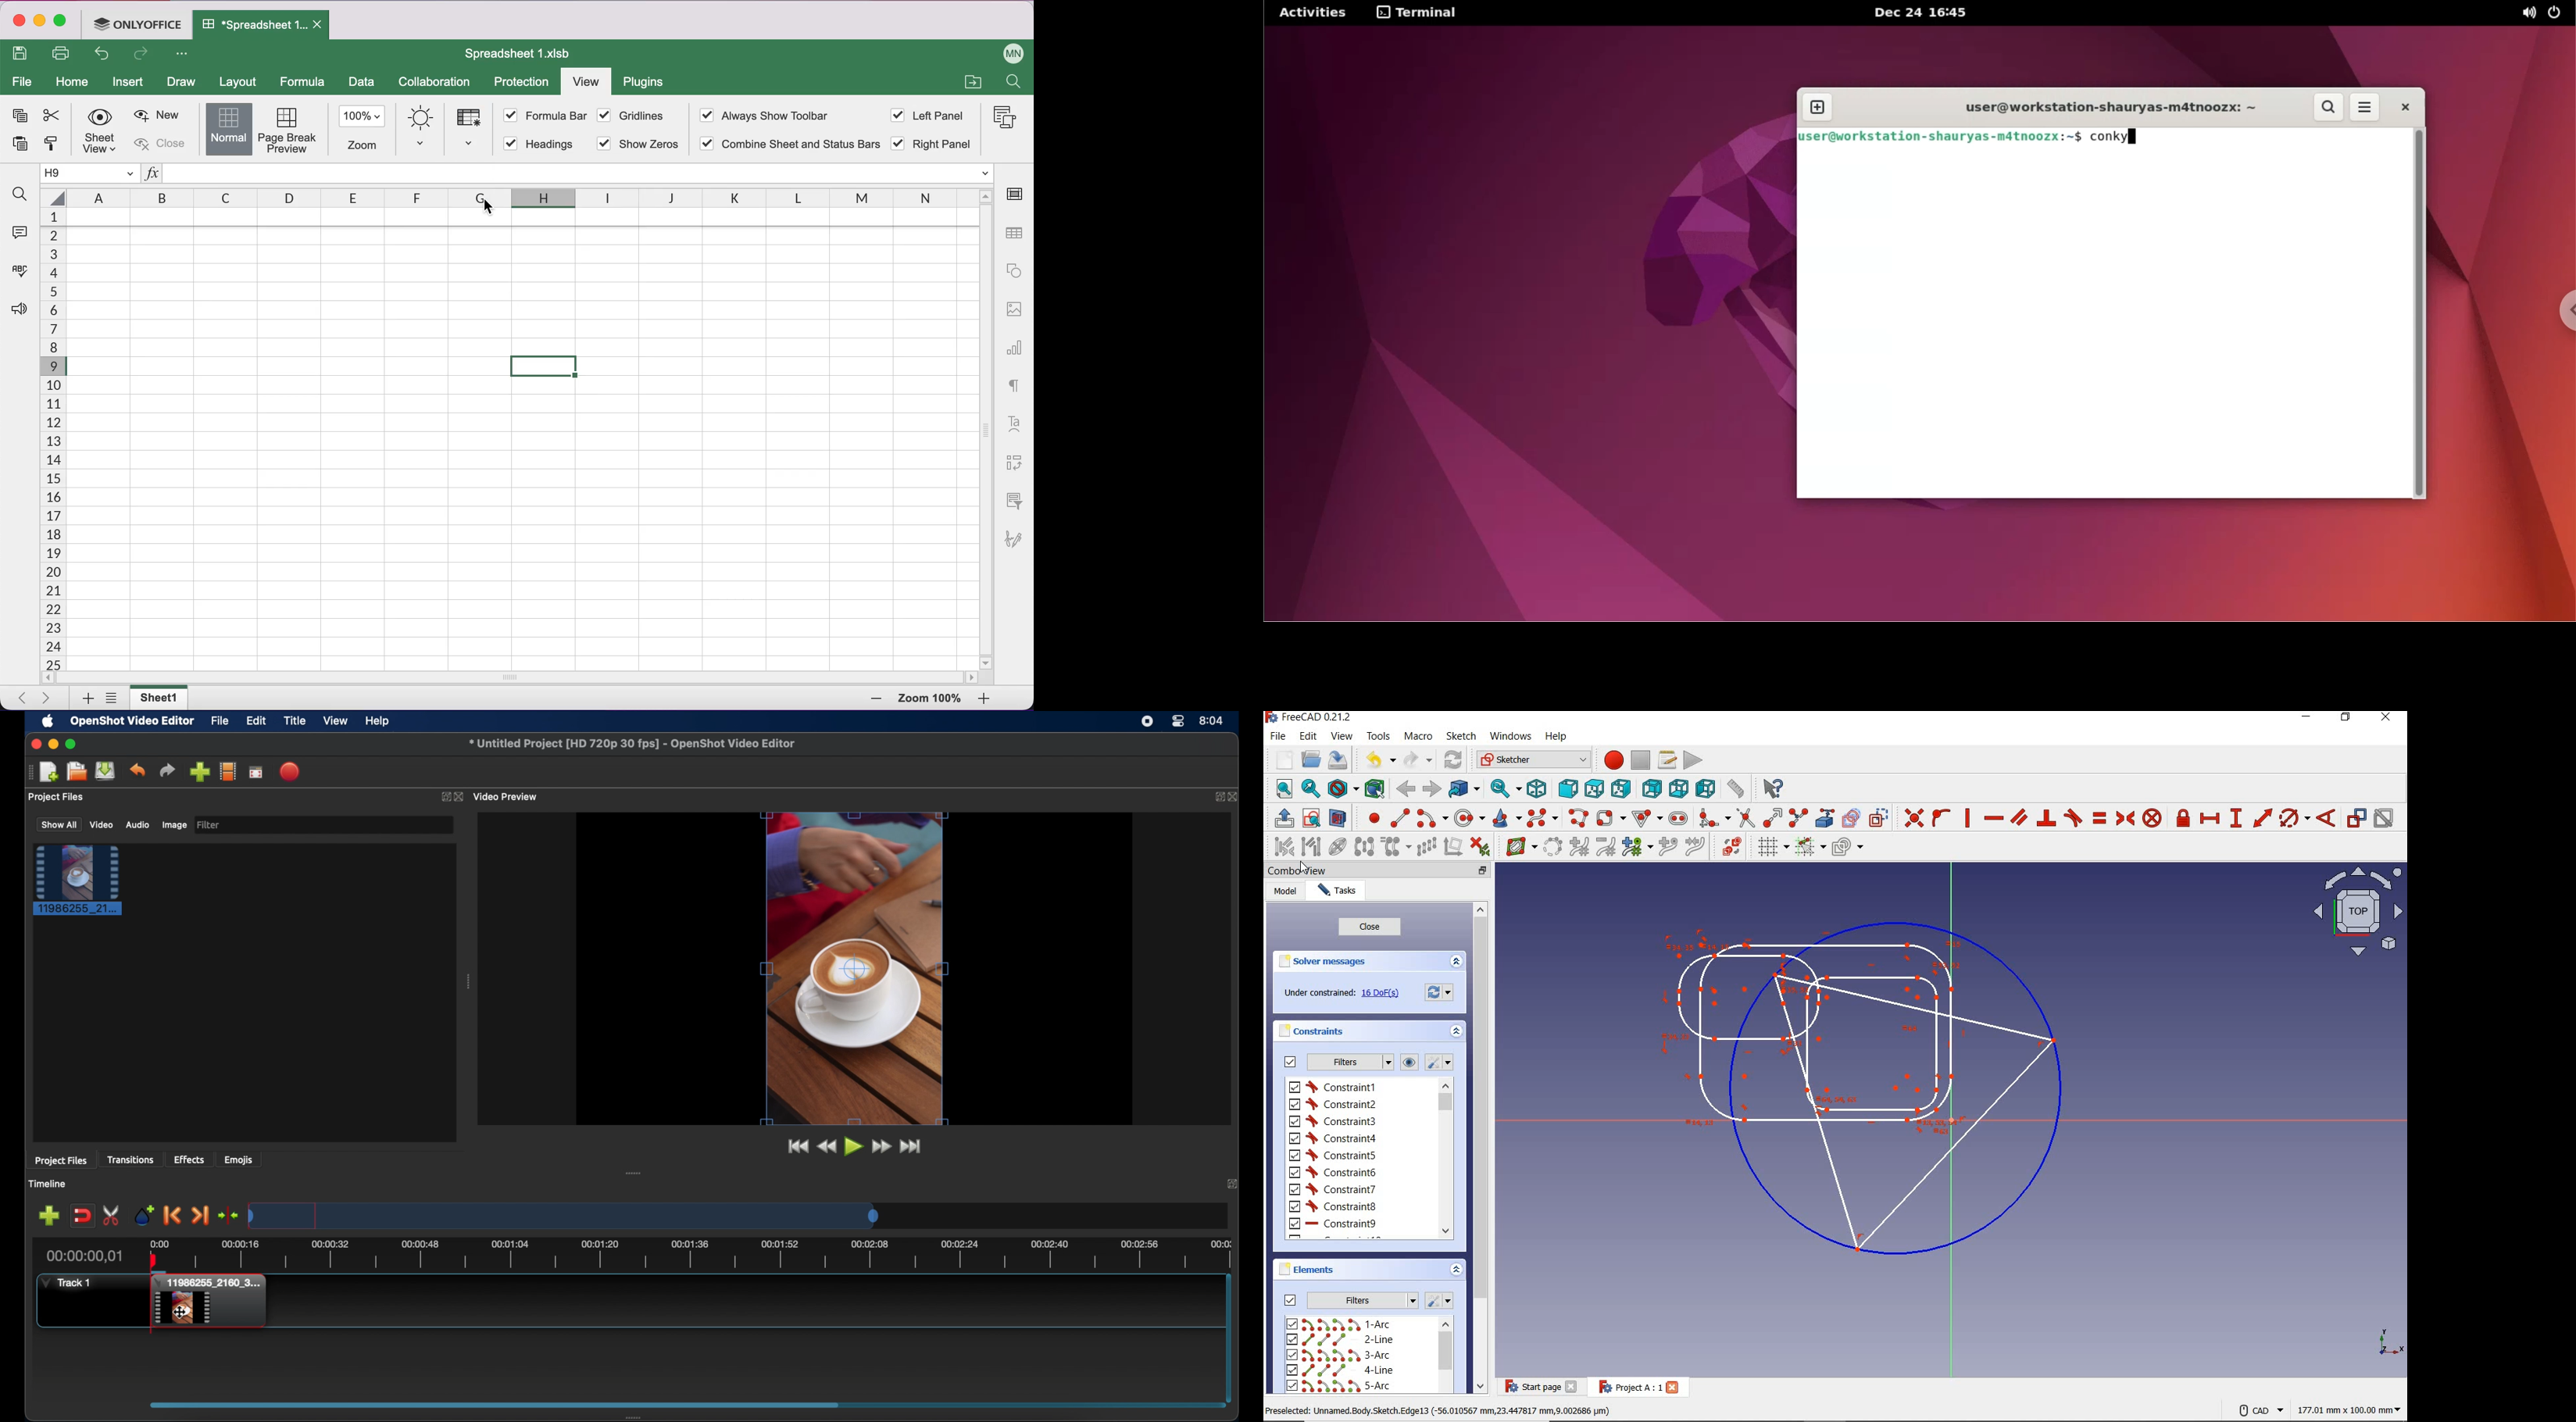  Describe the element at coordinates (145, 55) in the screenshot. I see `redo` at that location.